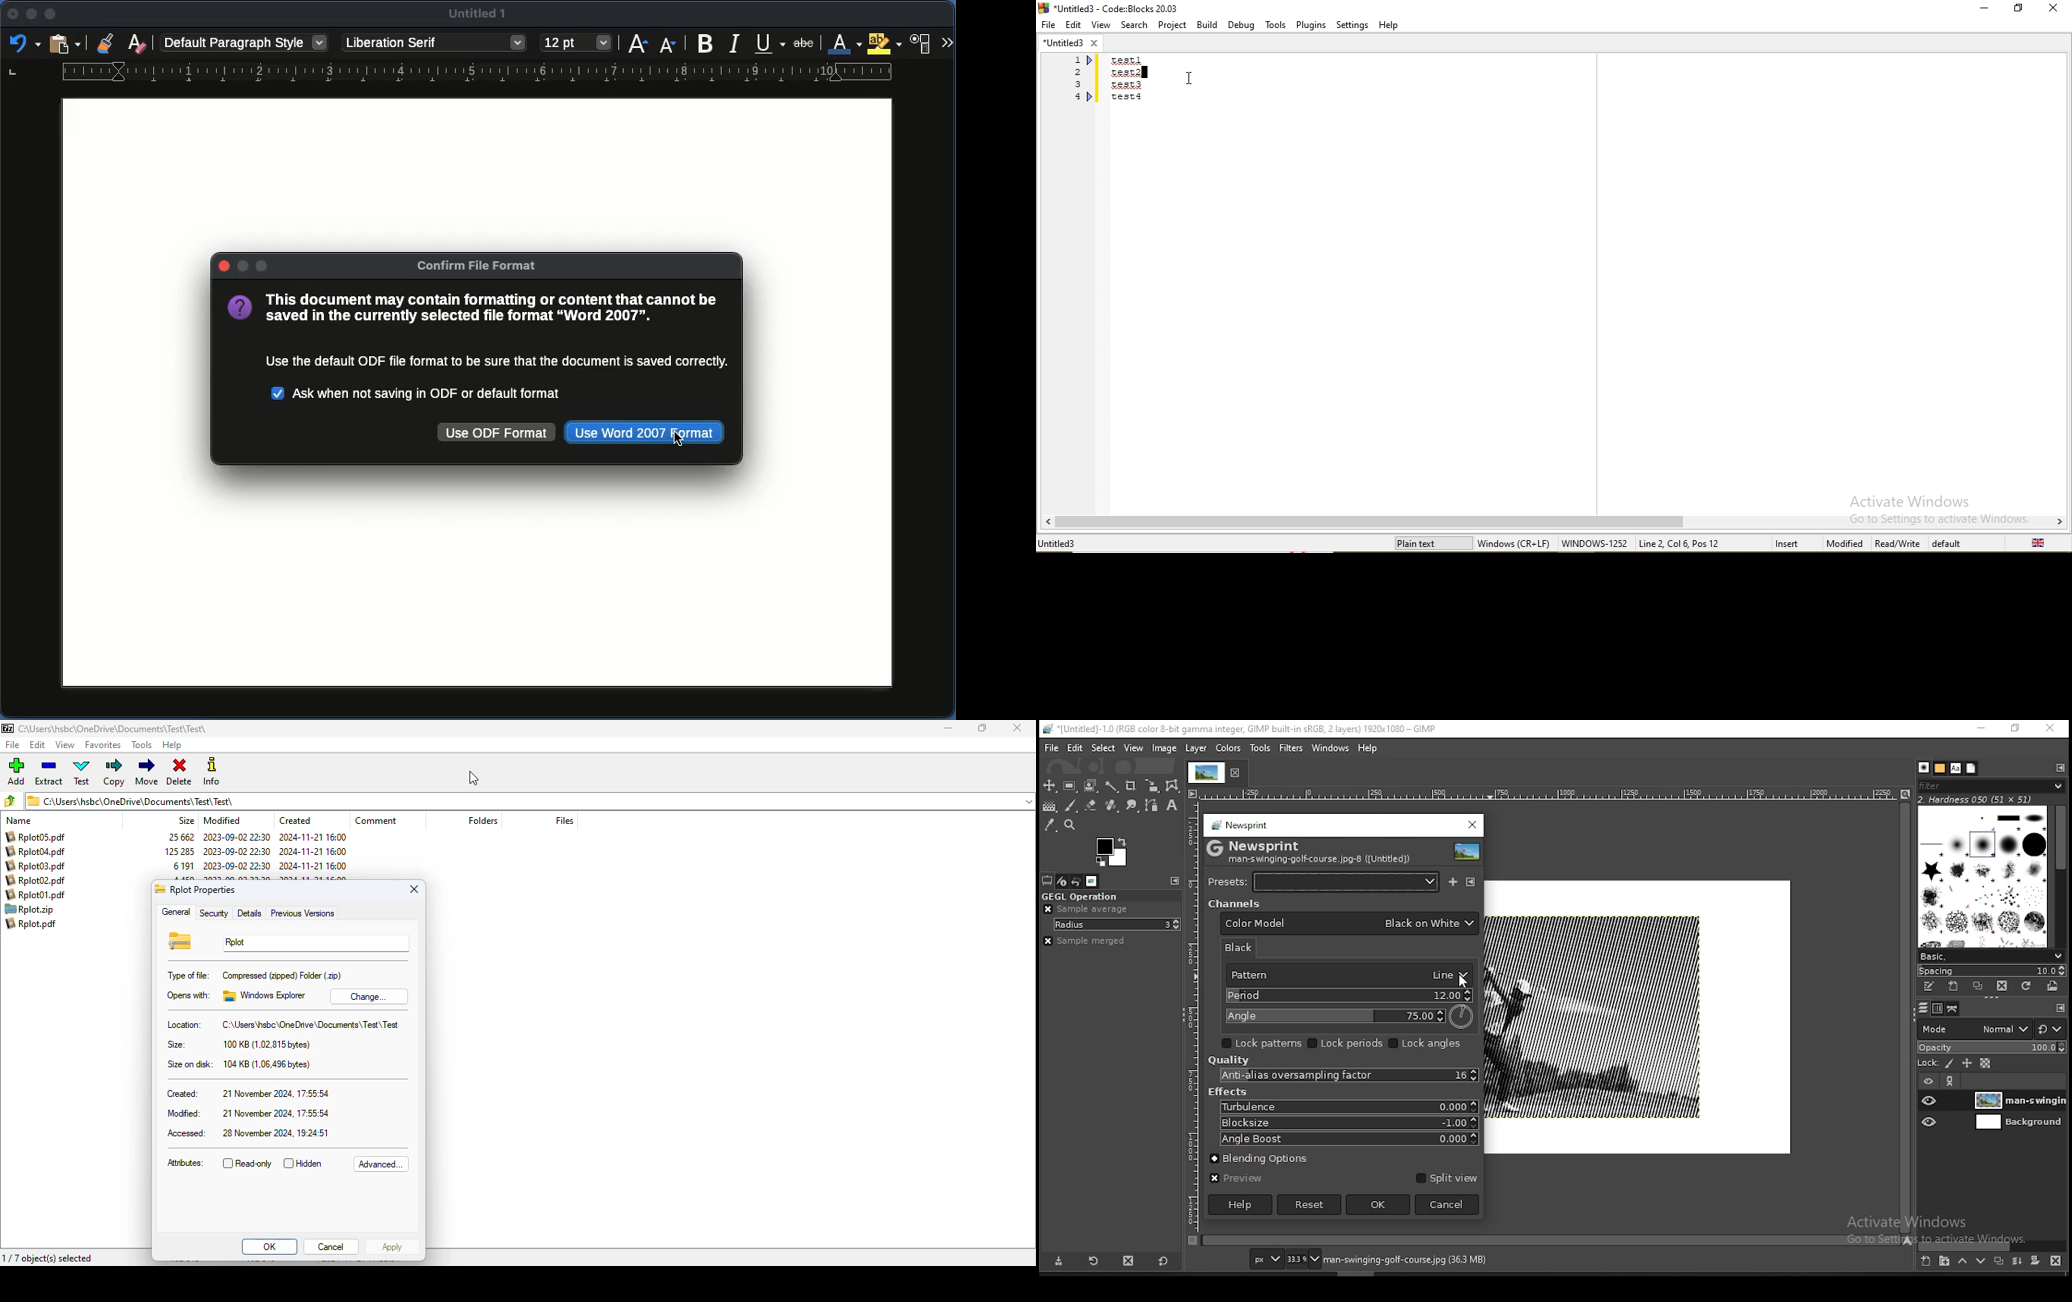 This screenshot has width=2072, height=1316. I want to click on info, so click(211, 771).